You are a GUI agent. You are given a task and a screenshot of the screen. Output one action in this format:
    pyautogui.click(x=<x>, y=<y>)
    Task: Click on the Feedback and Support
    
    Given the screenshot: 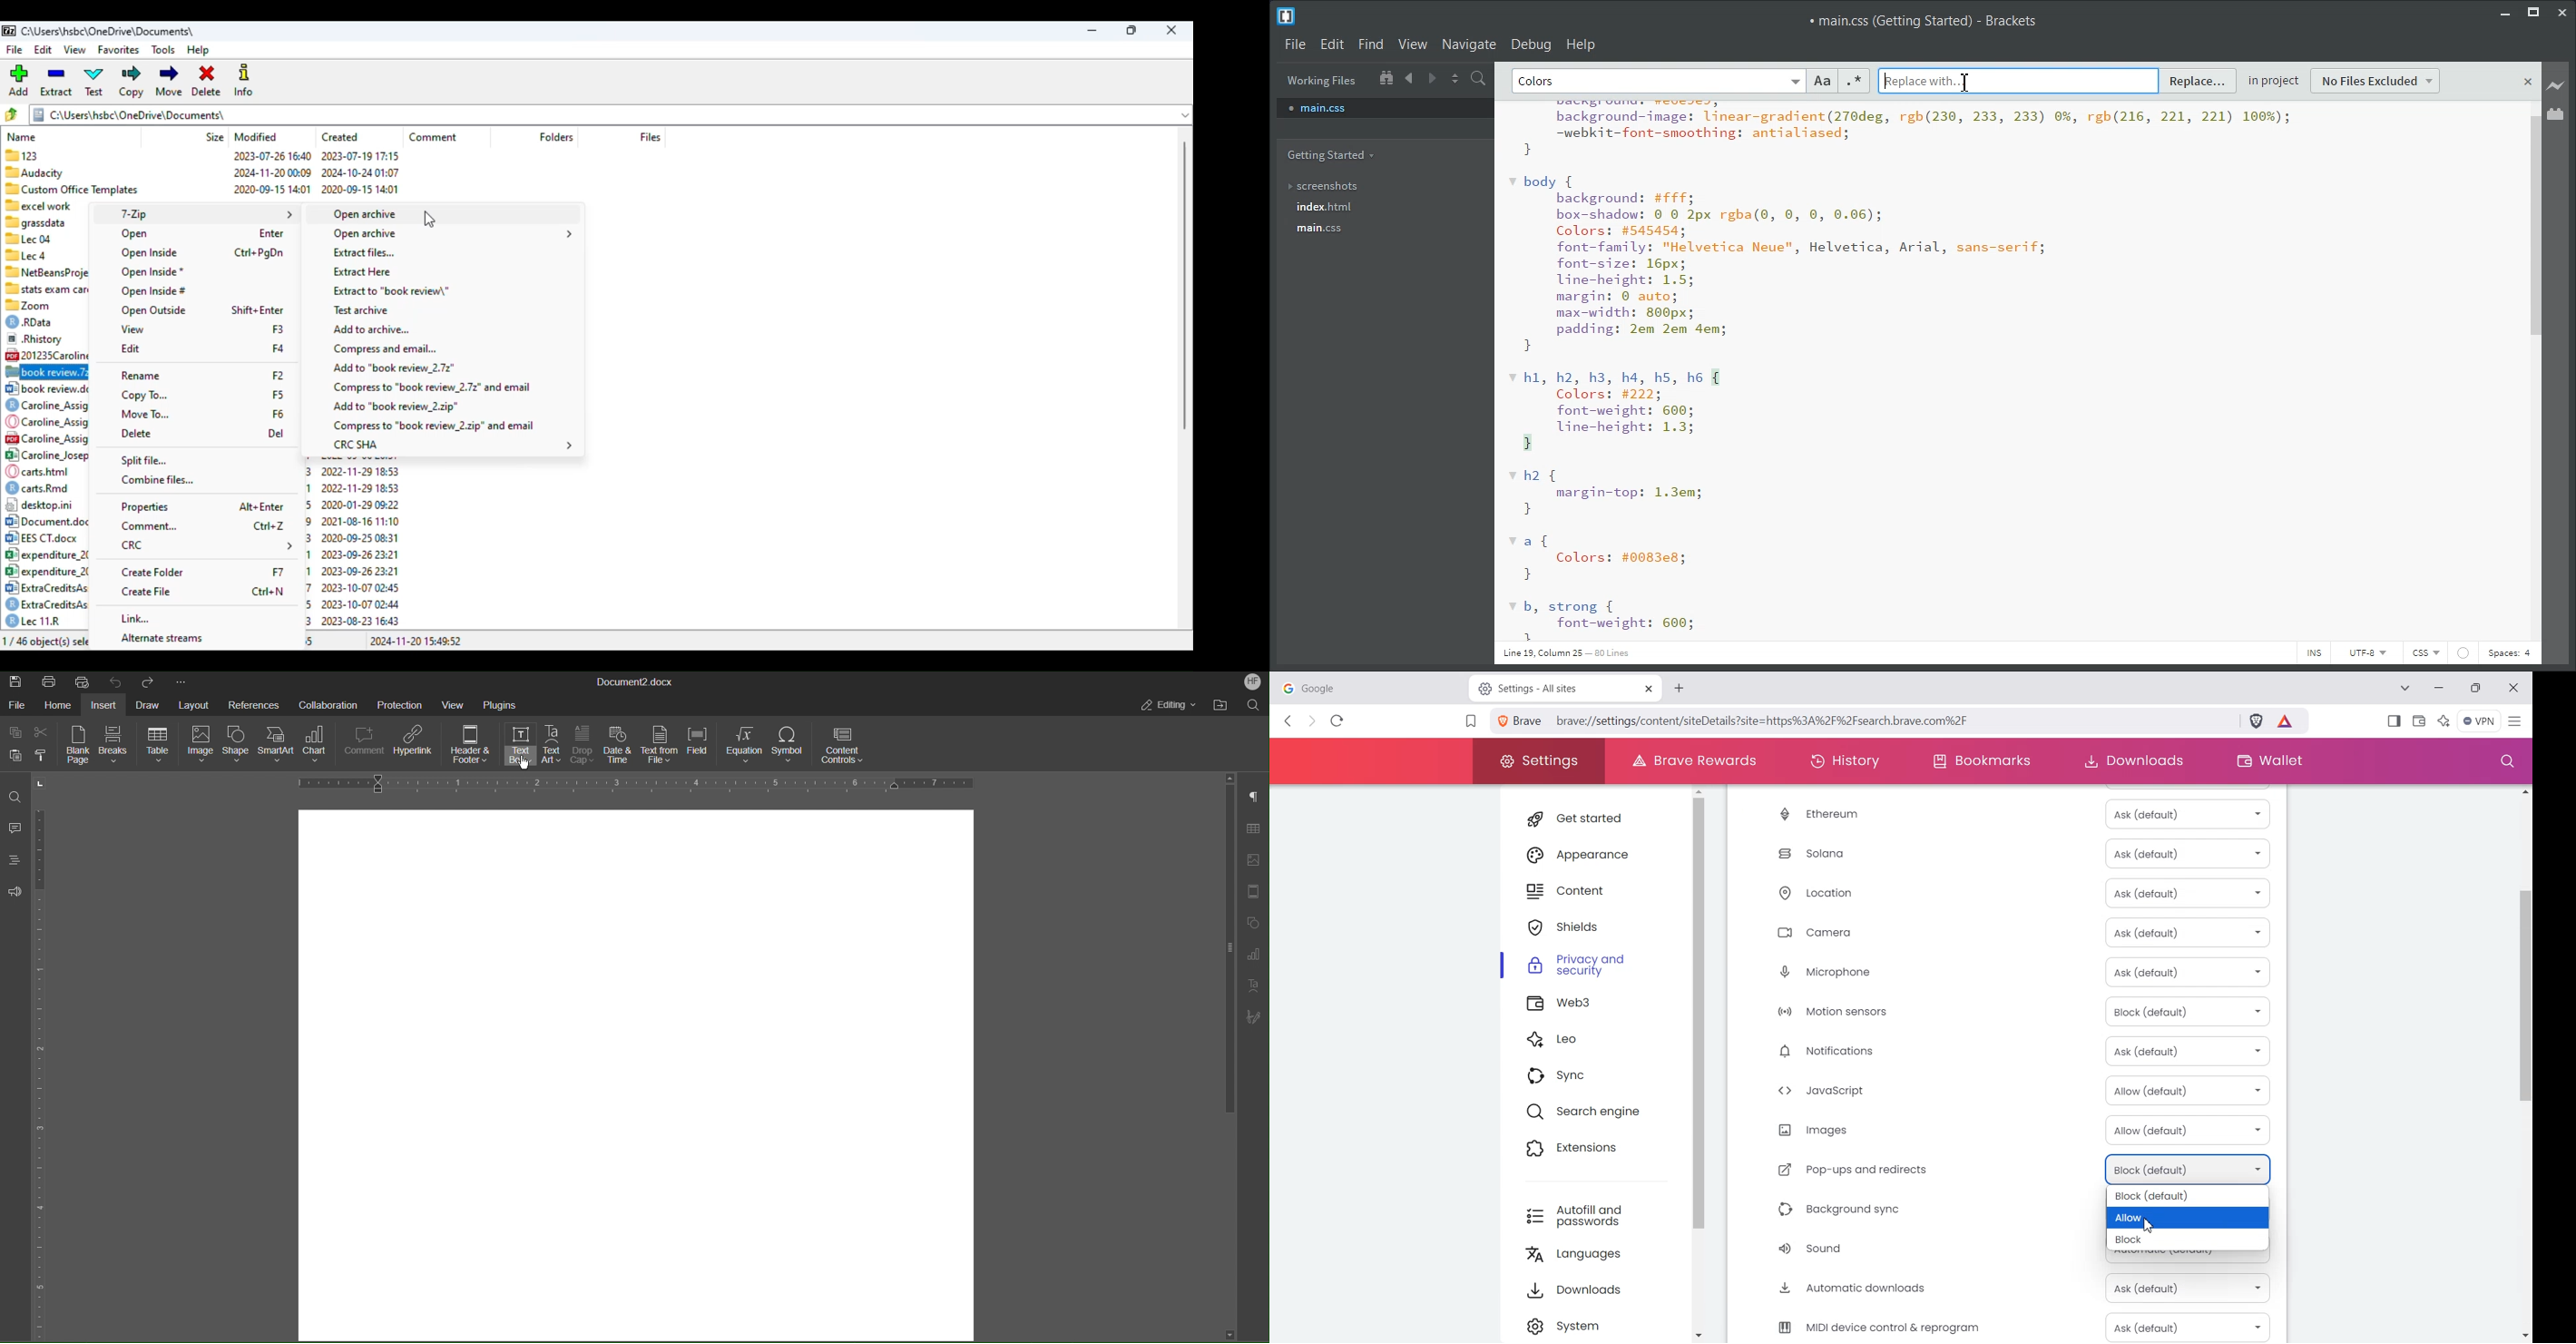 What is the action you would take?
    pyautogui.click(x=15, y=891)
    